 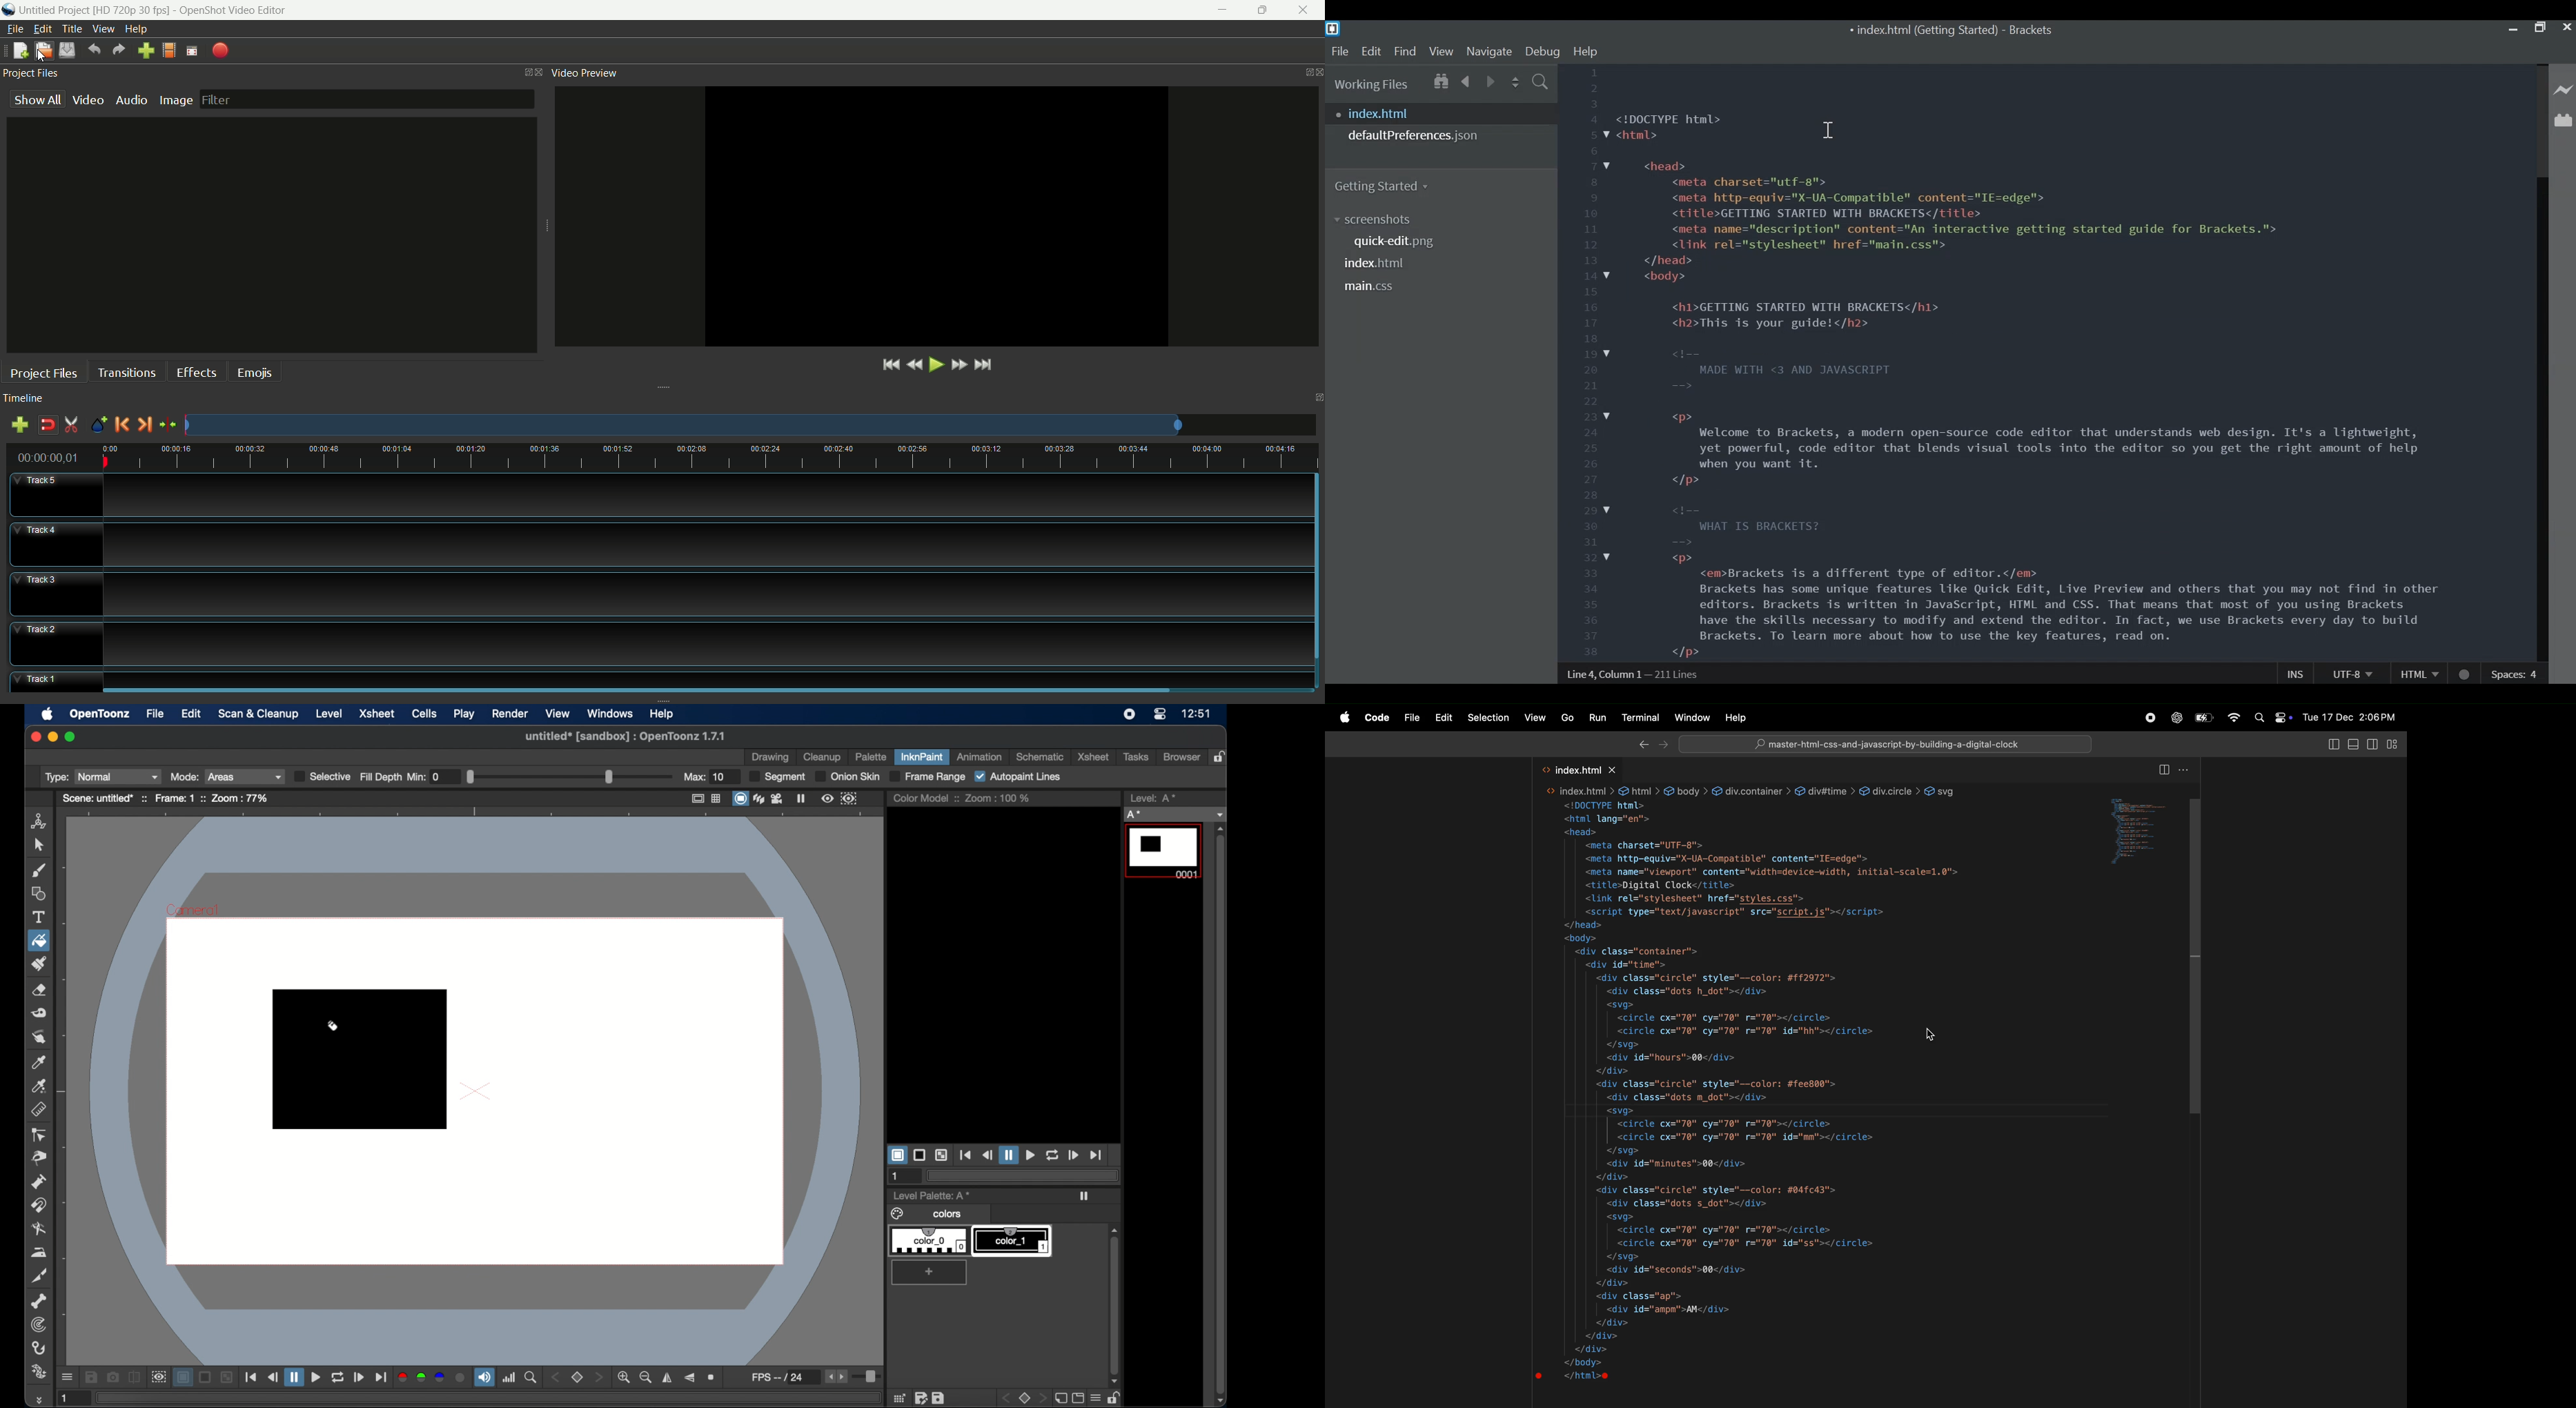 I want to click on track4, so click(x=52, y=543).